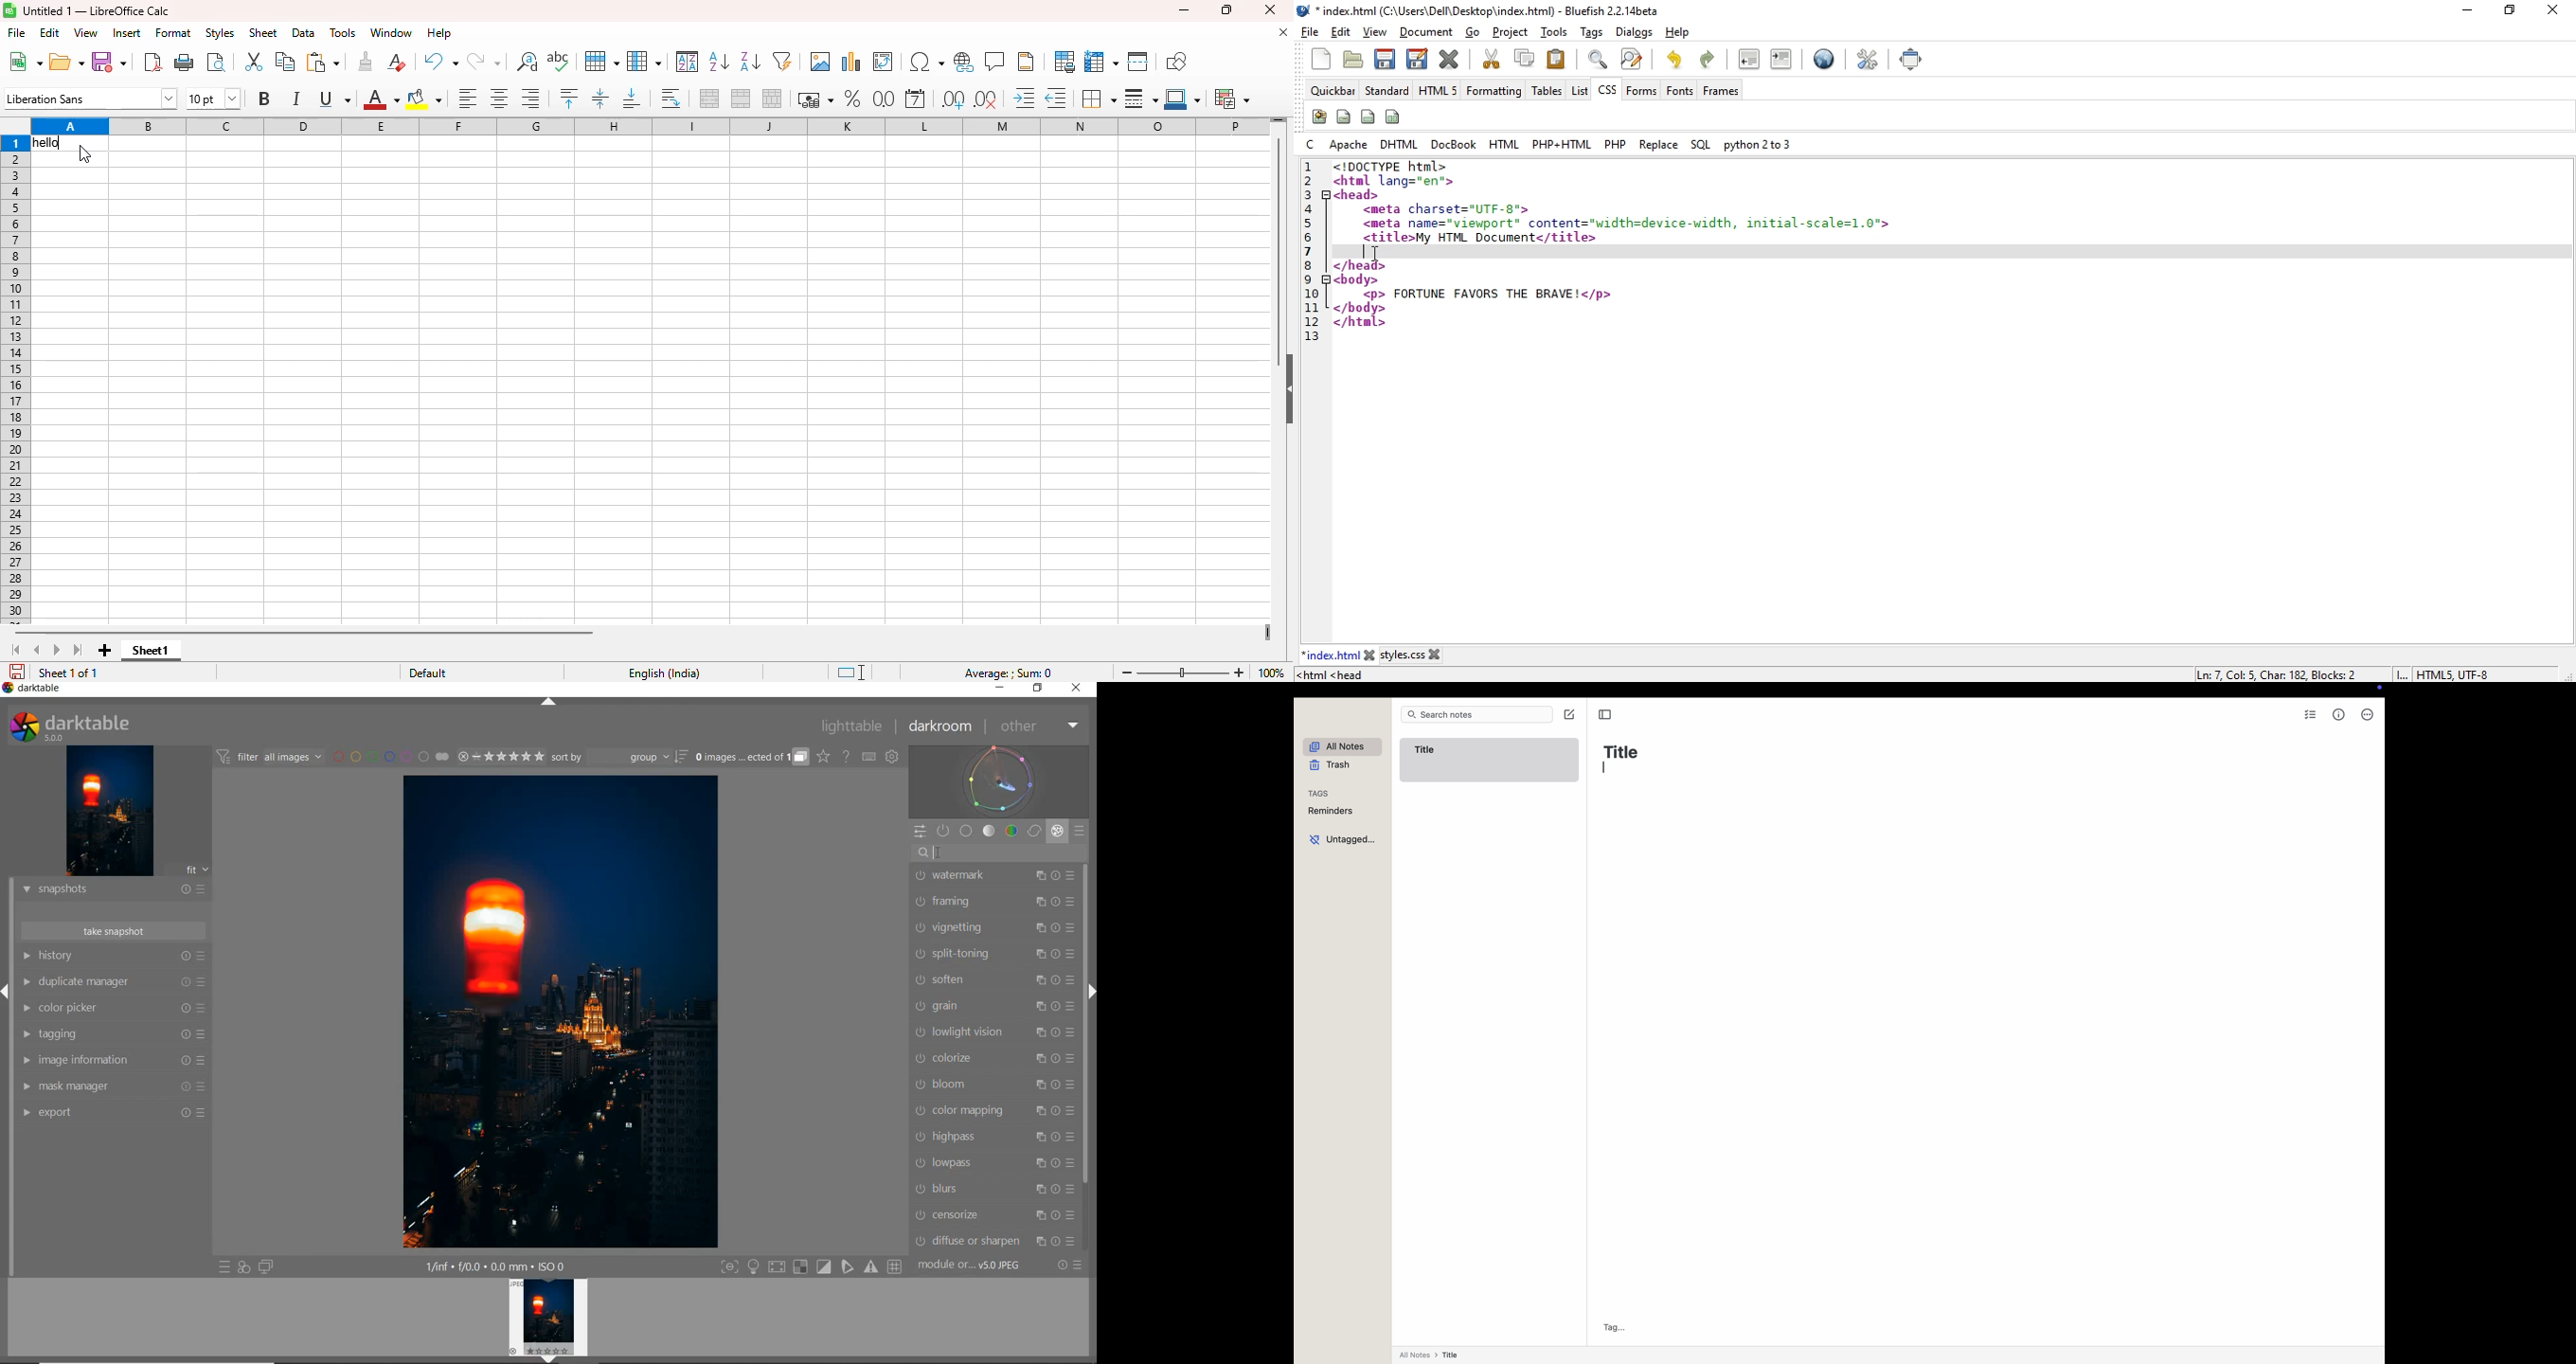 Image resolution: width=2576 pixels, height=1372 pixels. I want to click on column, so click(644, 62).